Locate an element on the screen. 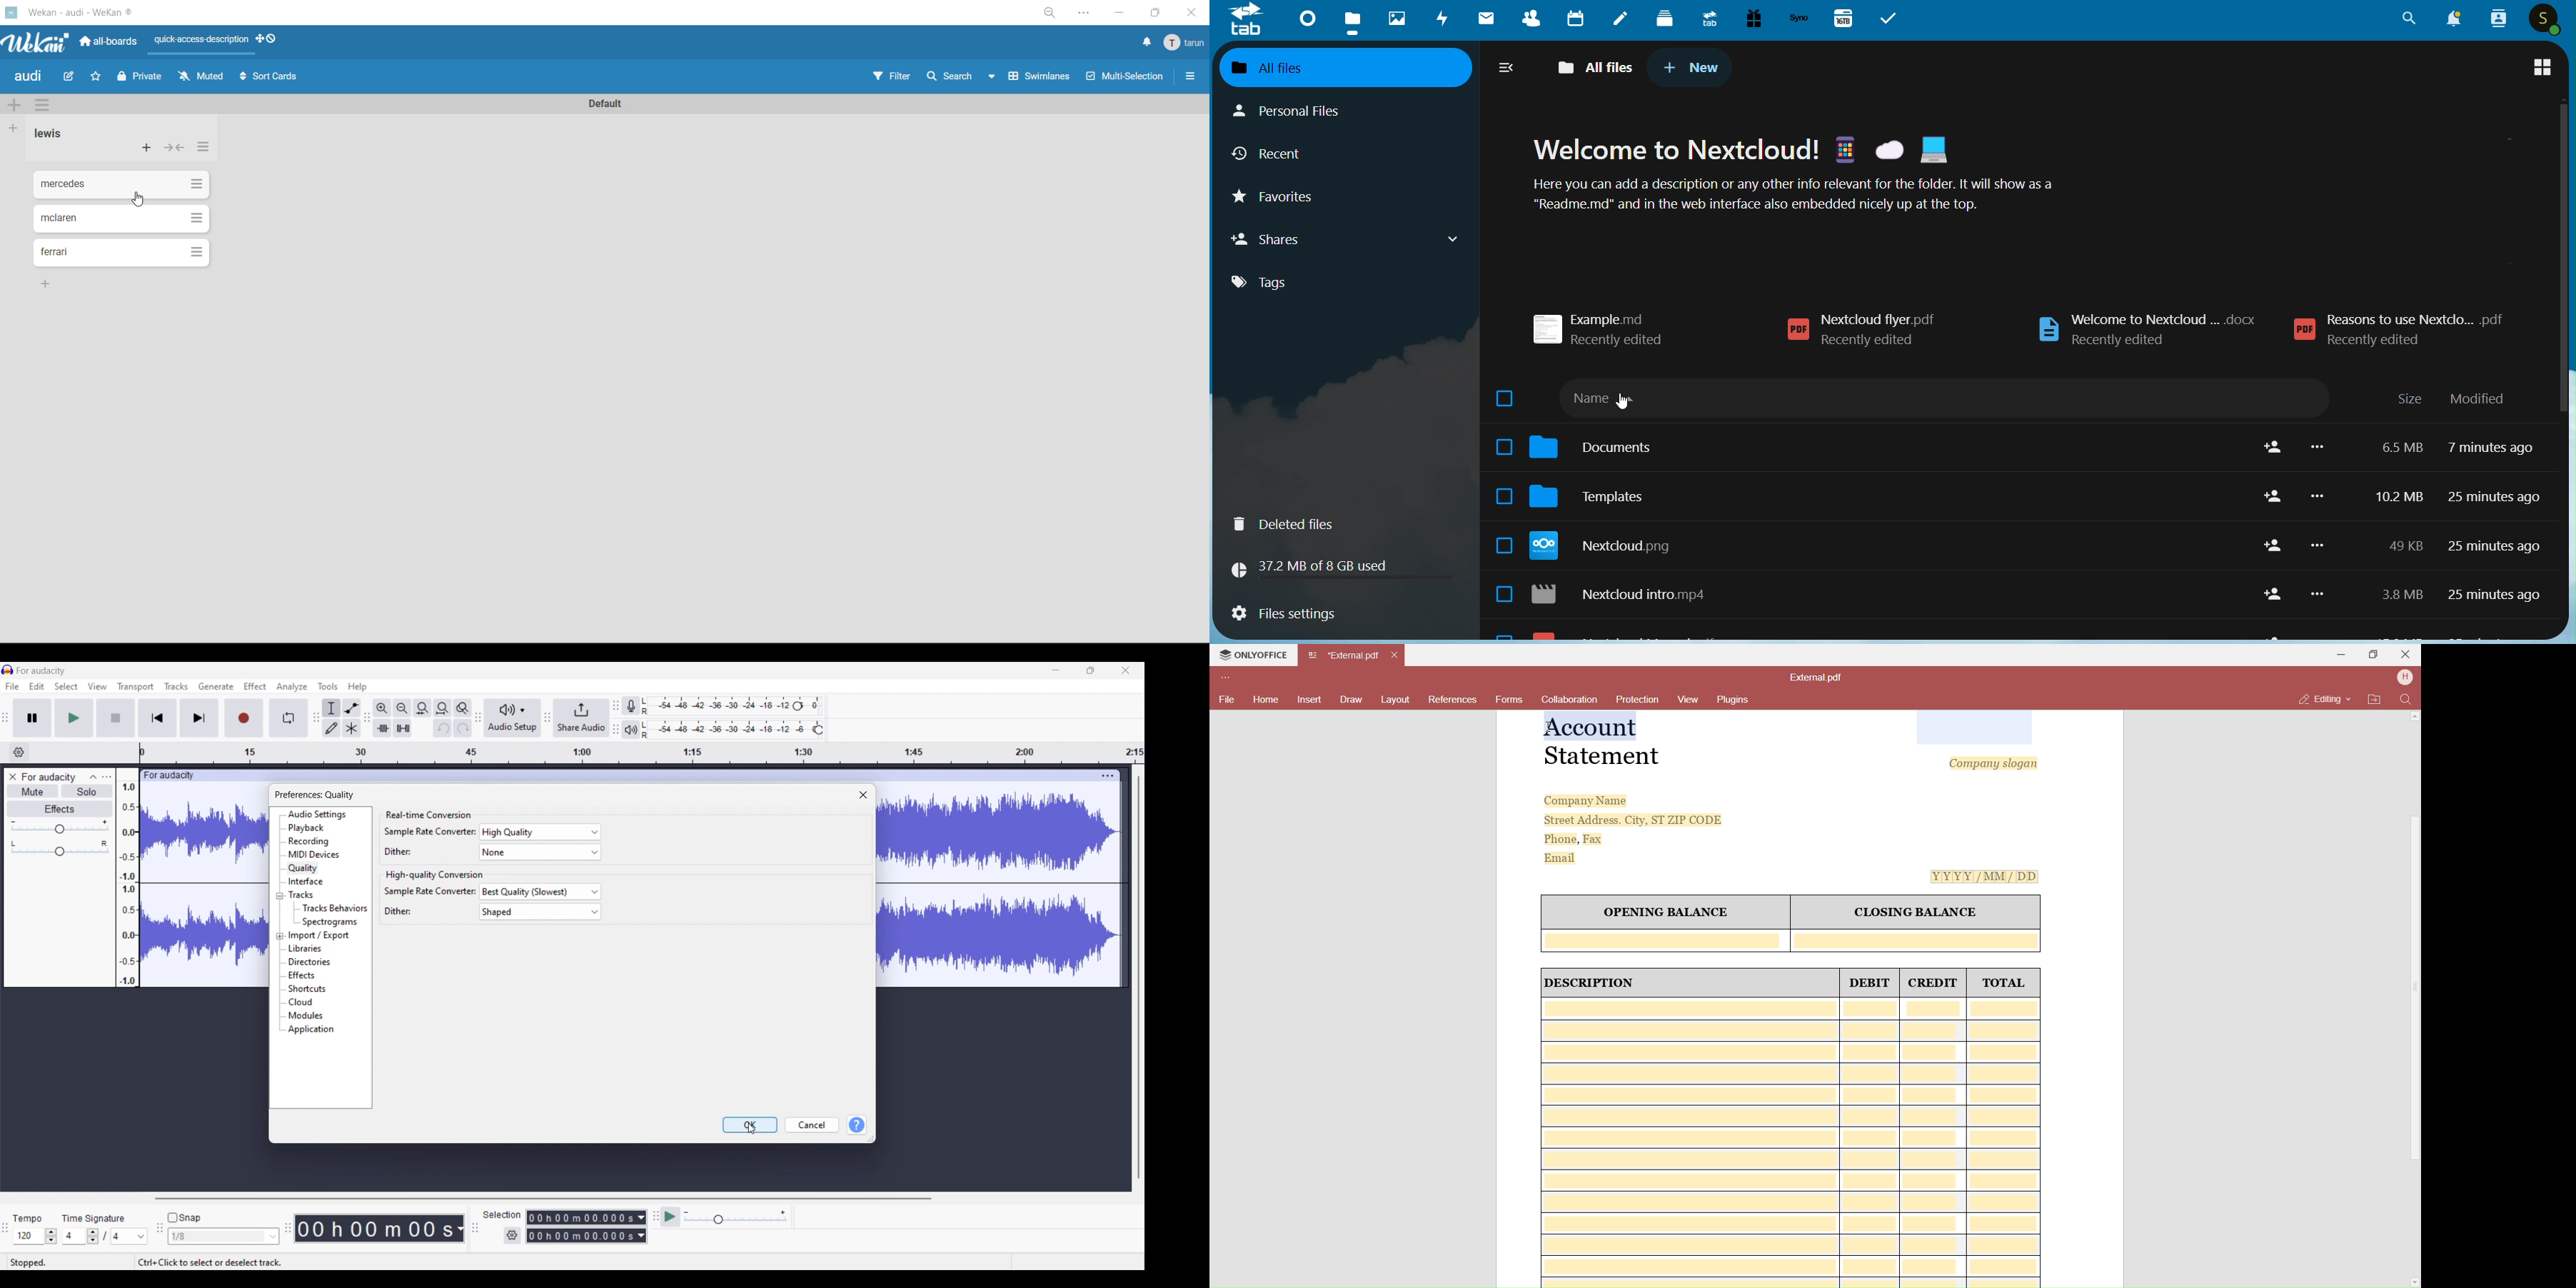  select is located at coordinates (1501, 501).